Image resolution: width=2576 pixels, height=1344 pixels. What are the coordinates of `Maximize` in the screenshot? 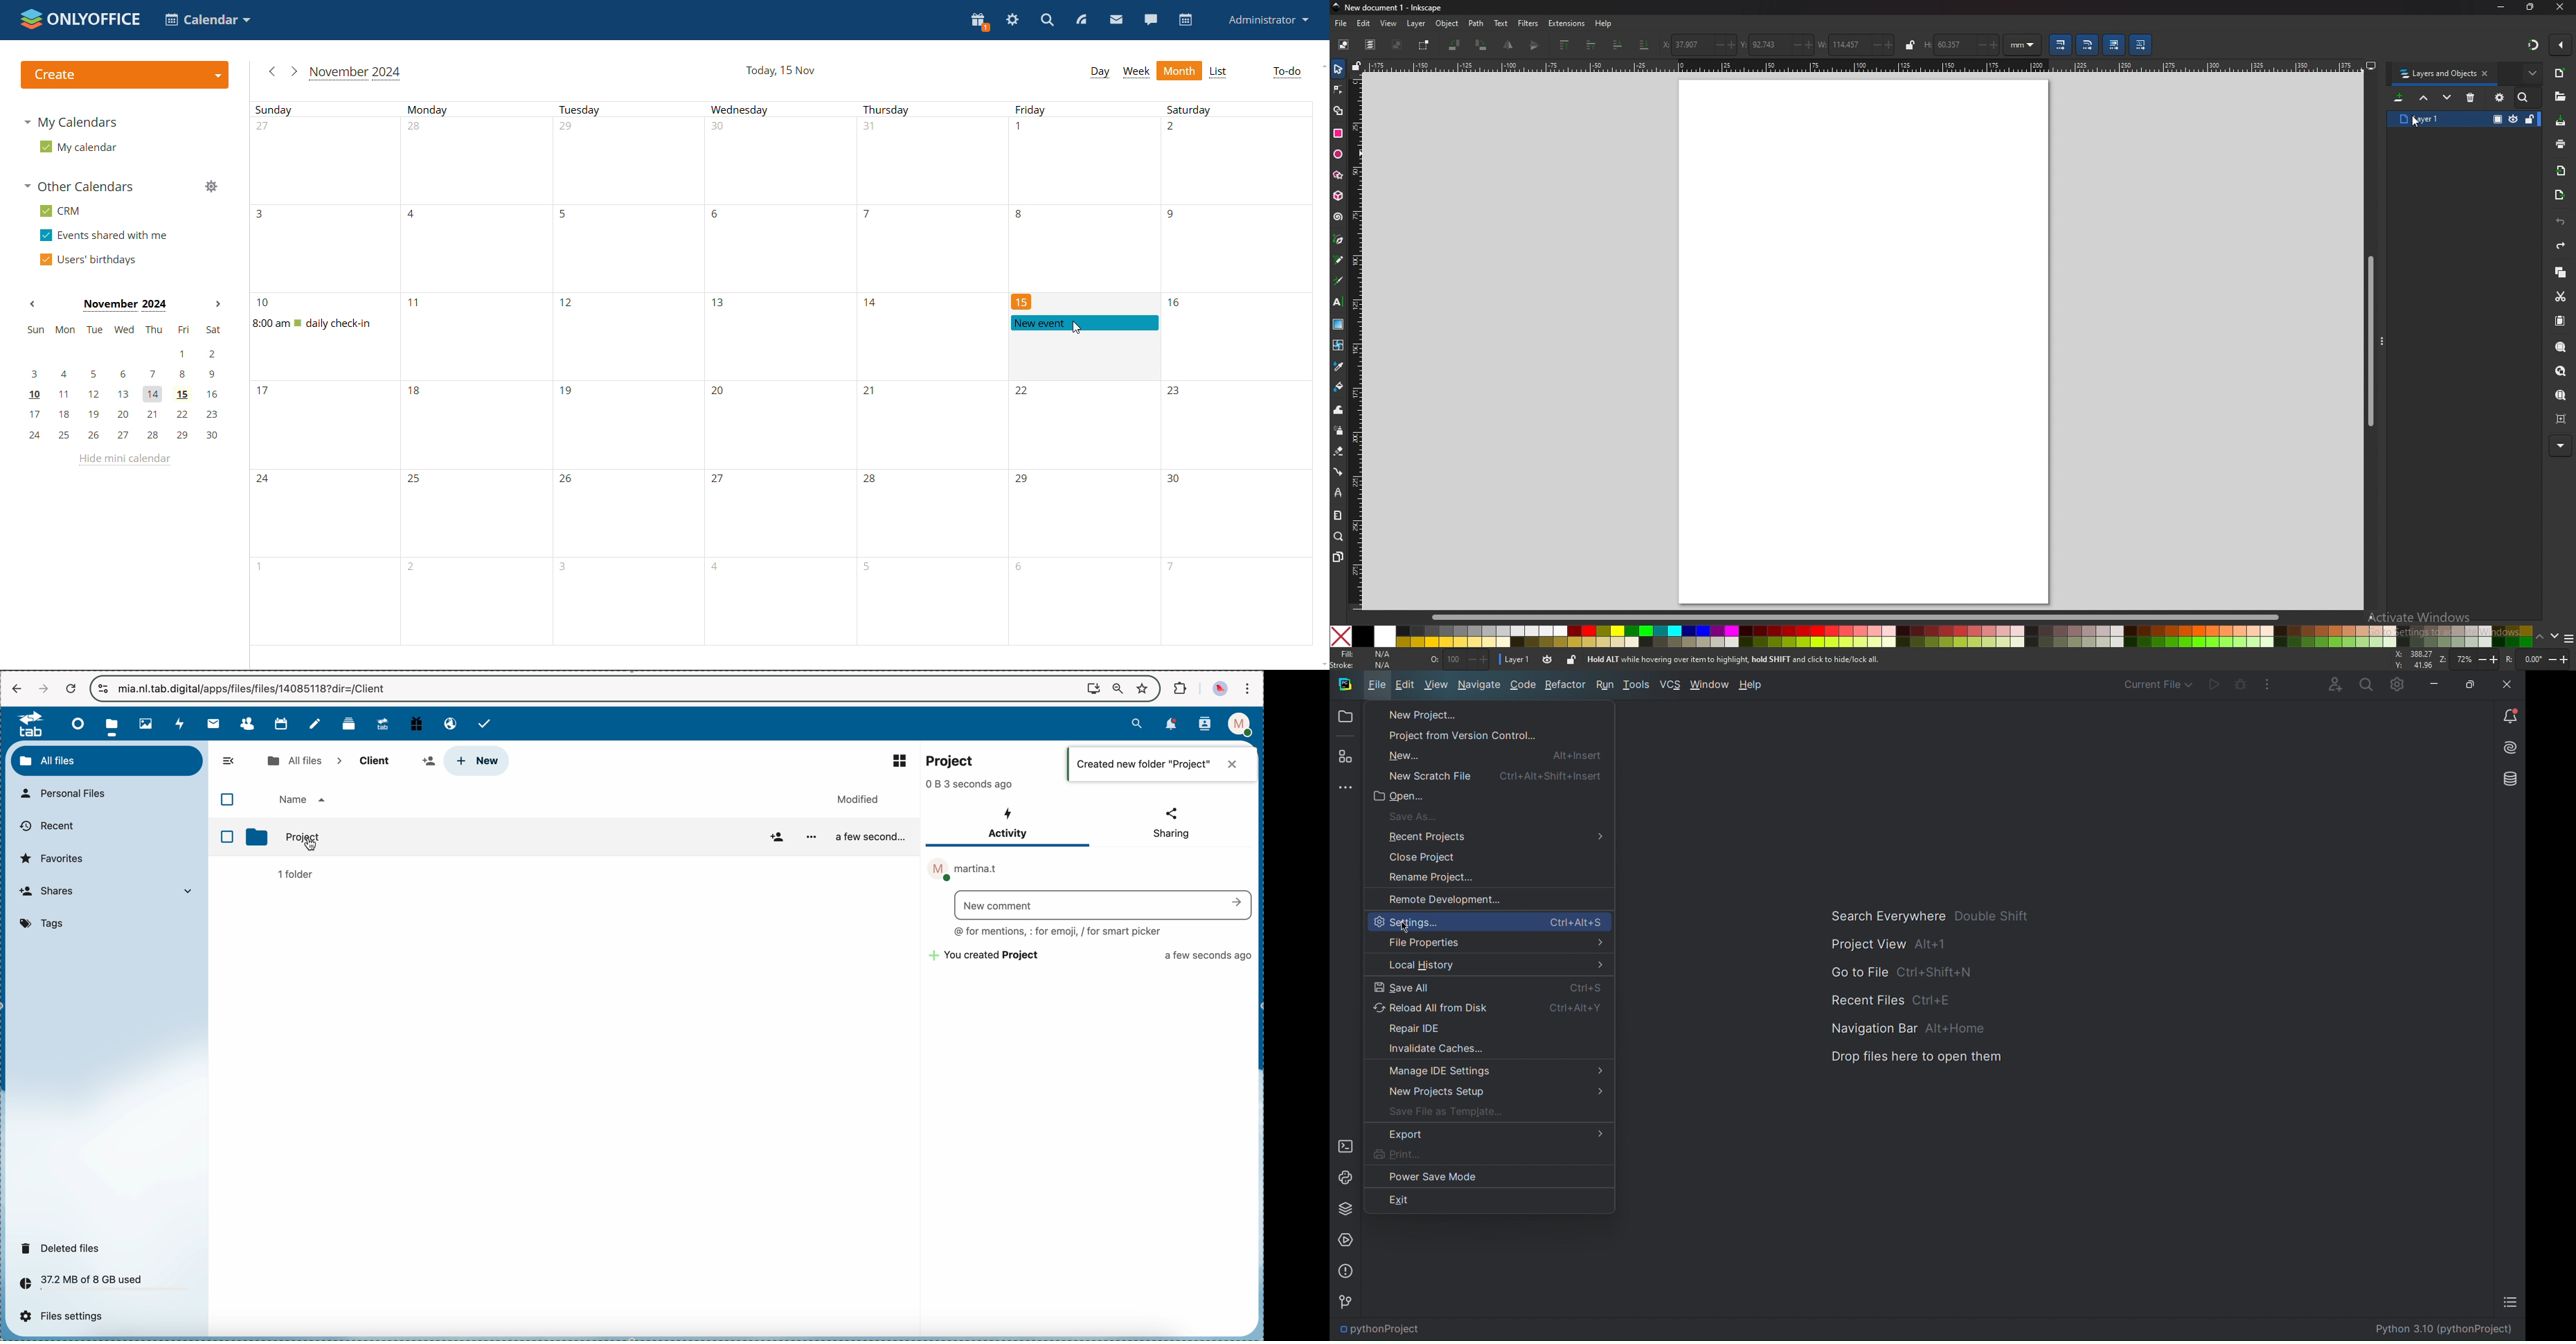 It's located at (2468, 684).